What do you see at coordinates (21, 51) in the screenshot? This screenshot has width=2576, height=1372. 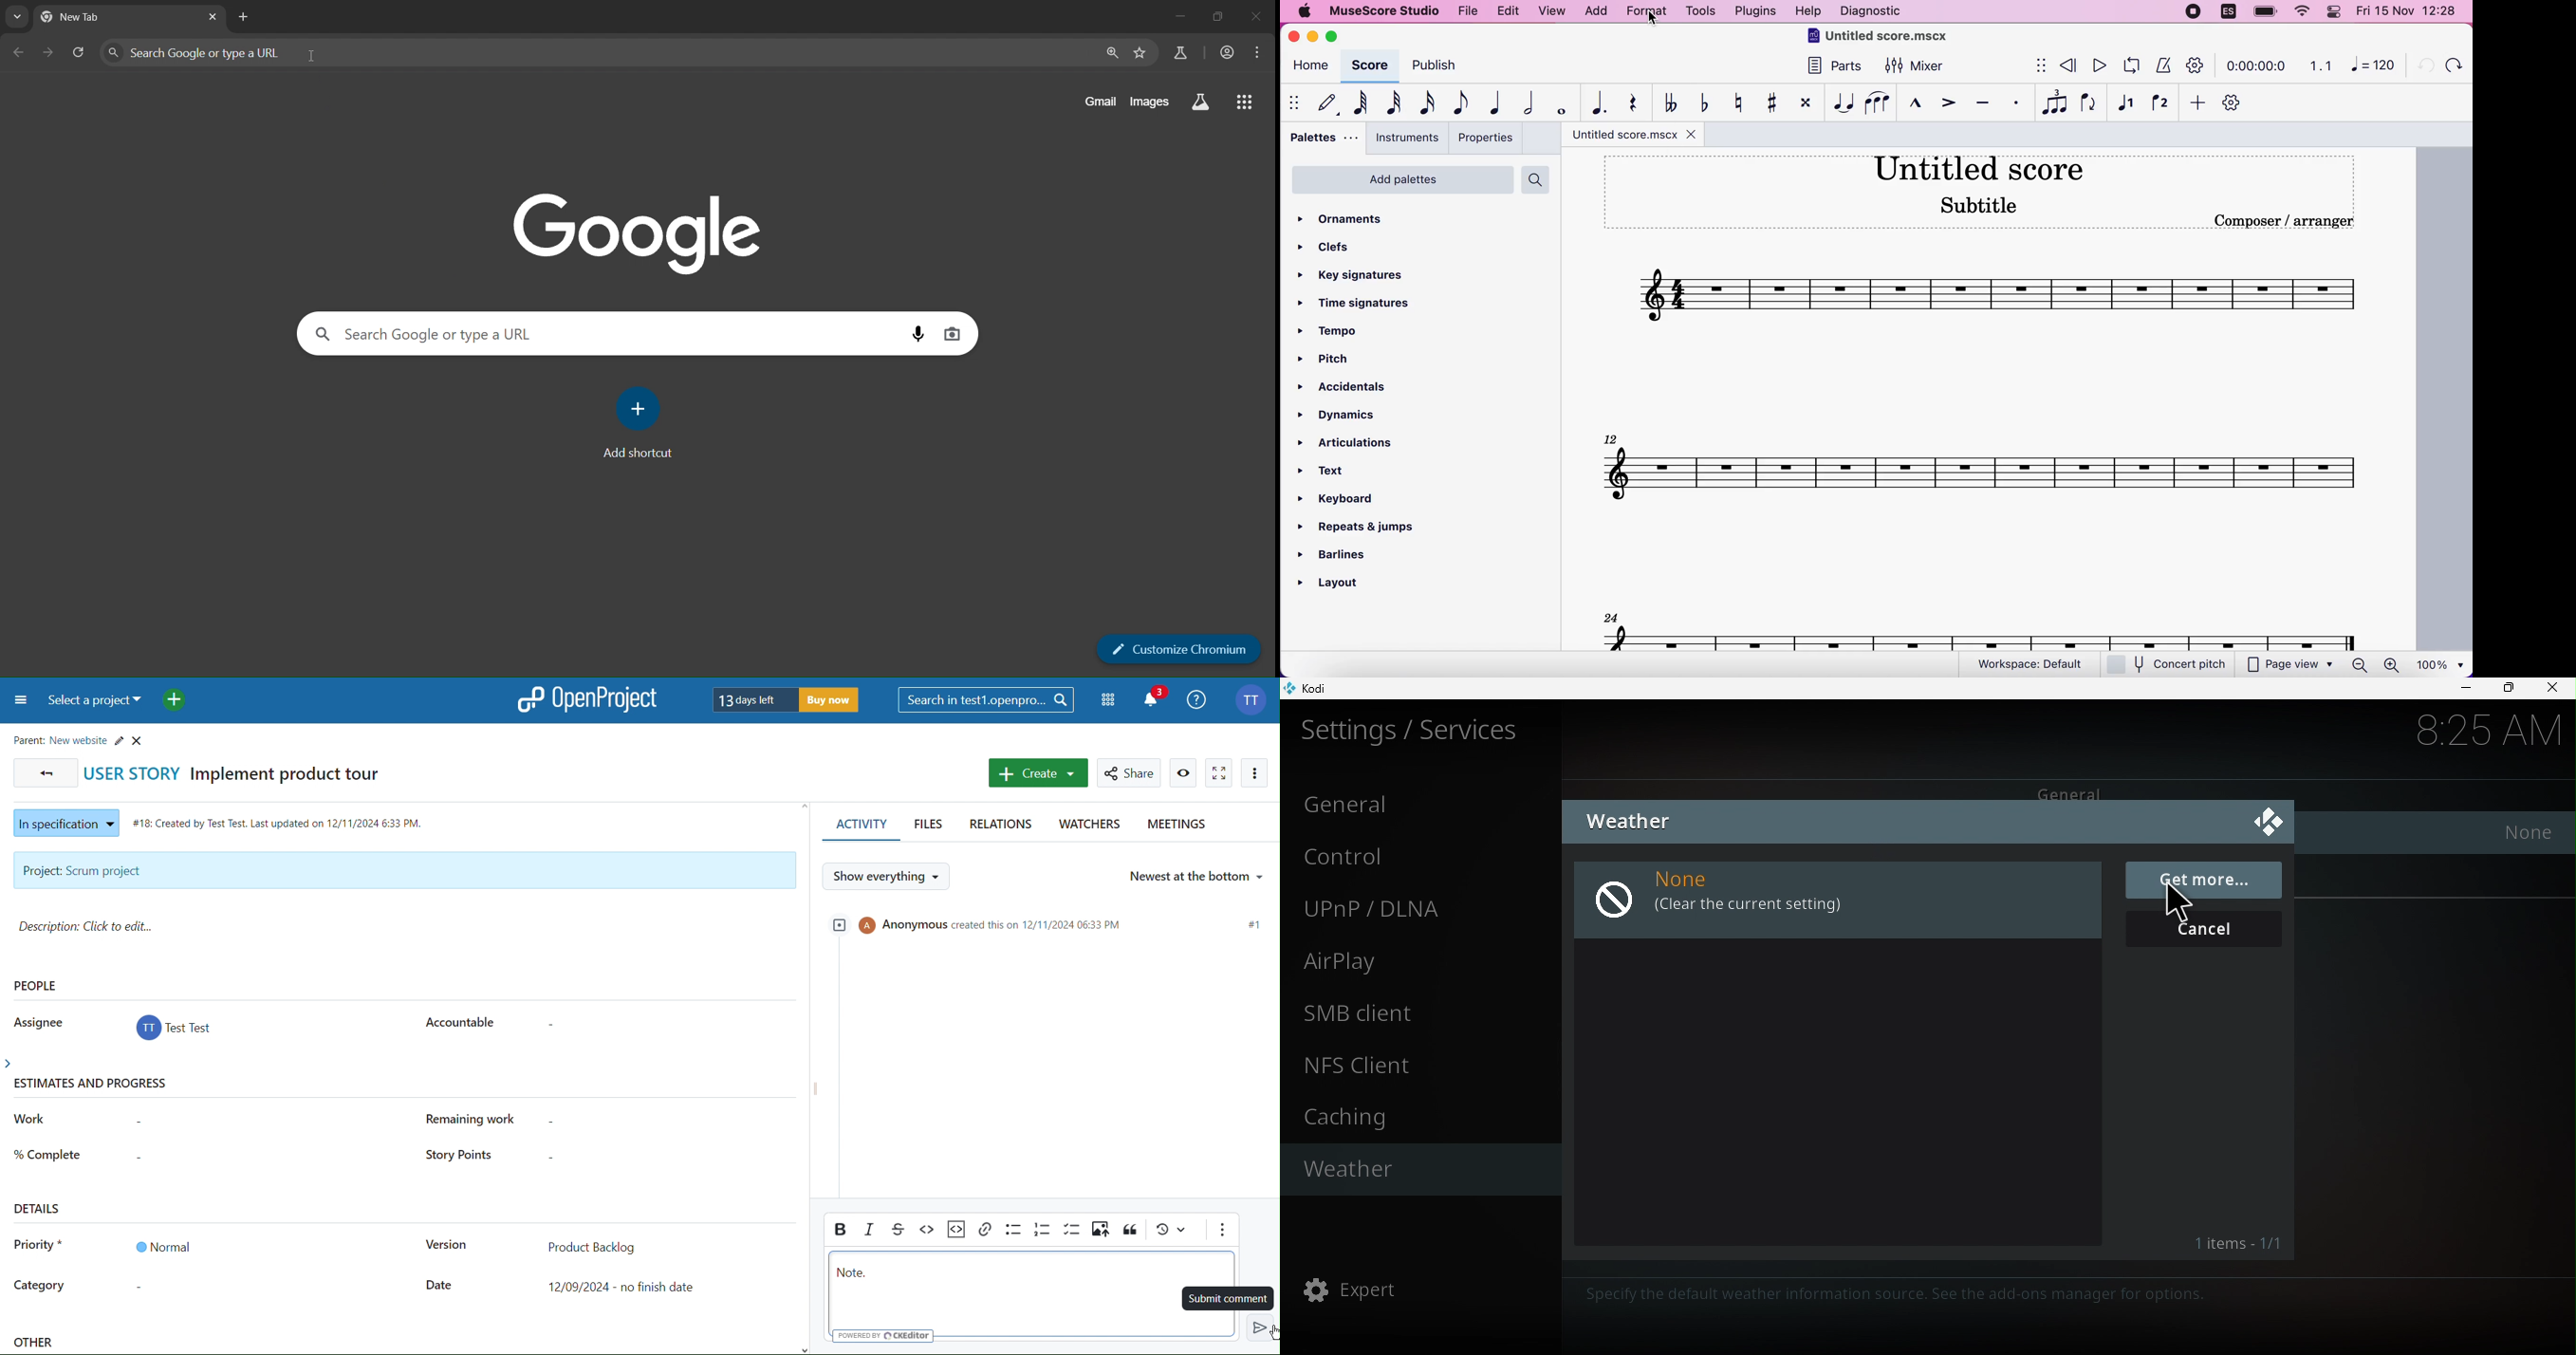 I see `go back one page` at bounding box center [21, 51].